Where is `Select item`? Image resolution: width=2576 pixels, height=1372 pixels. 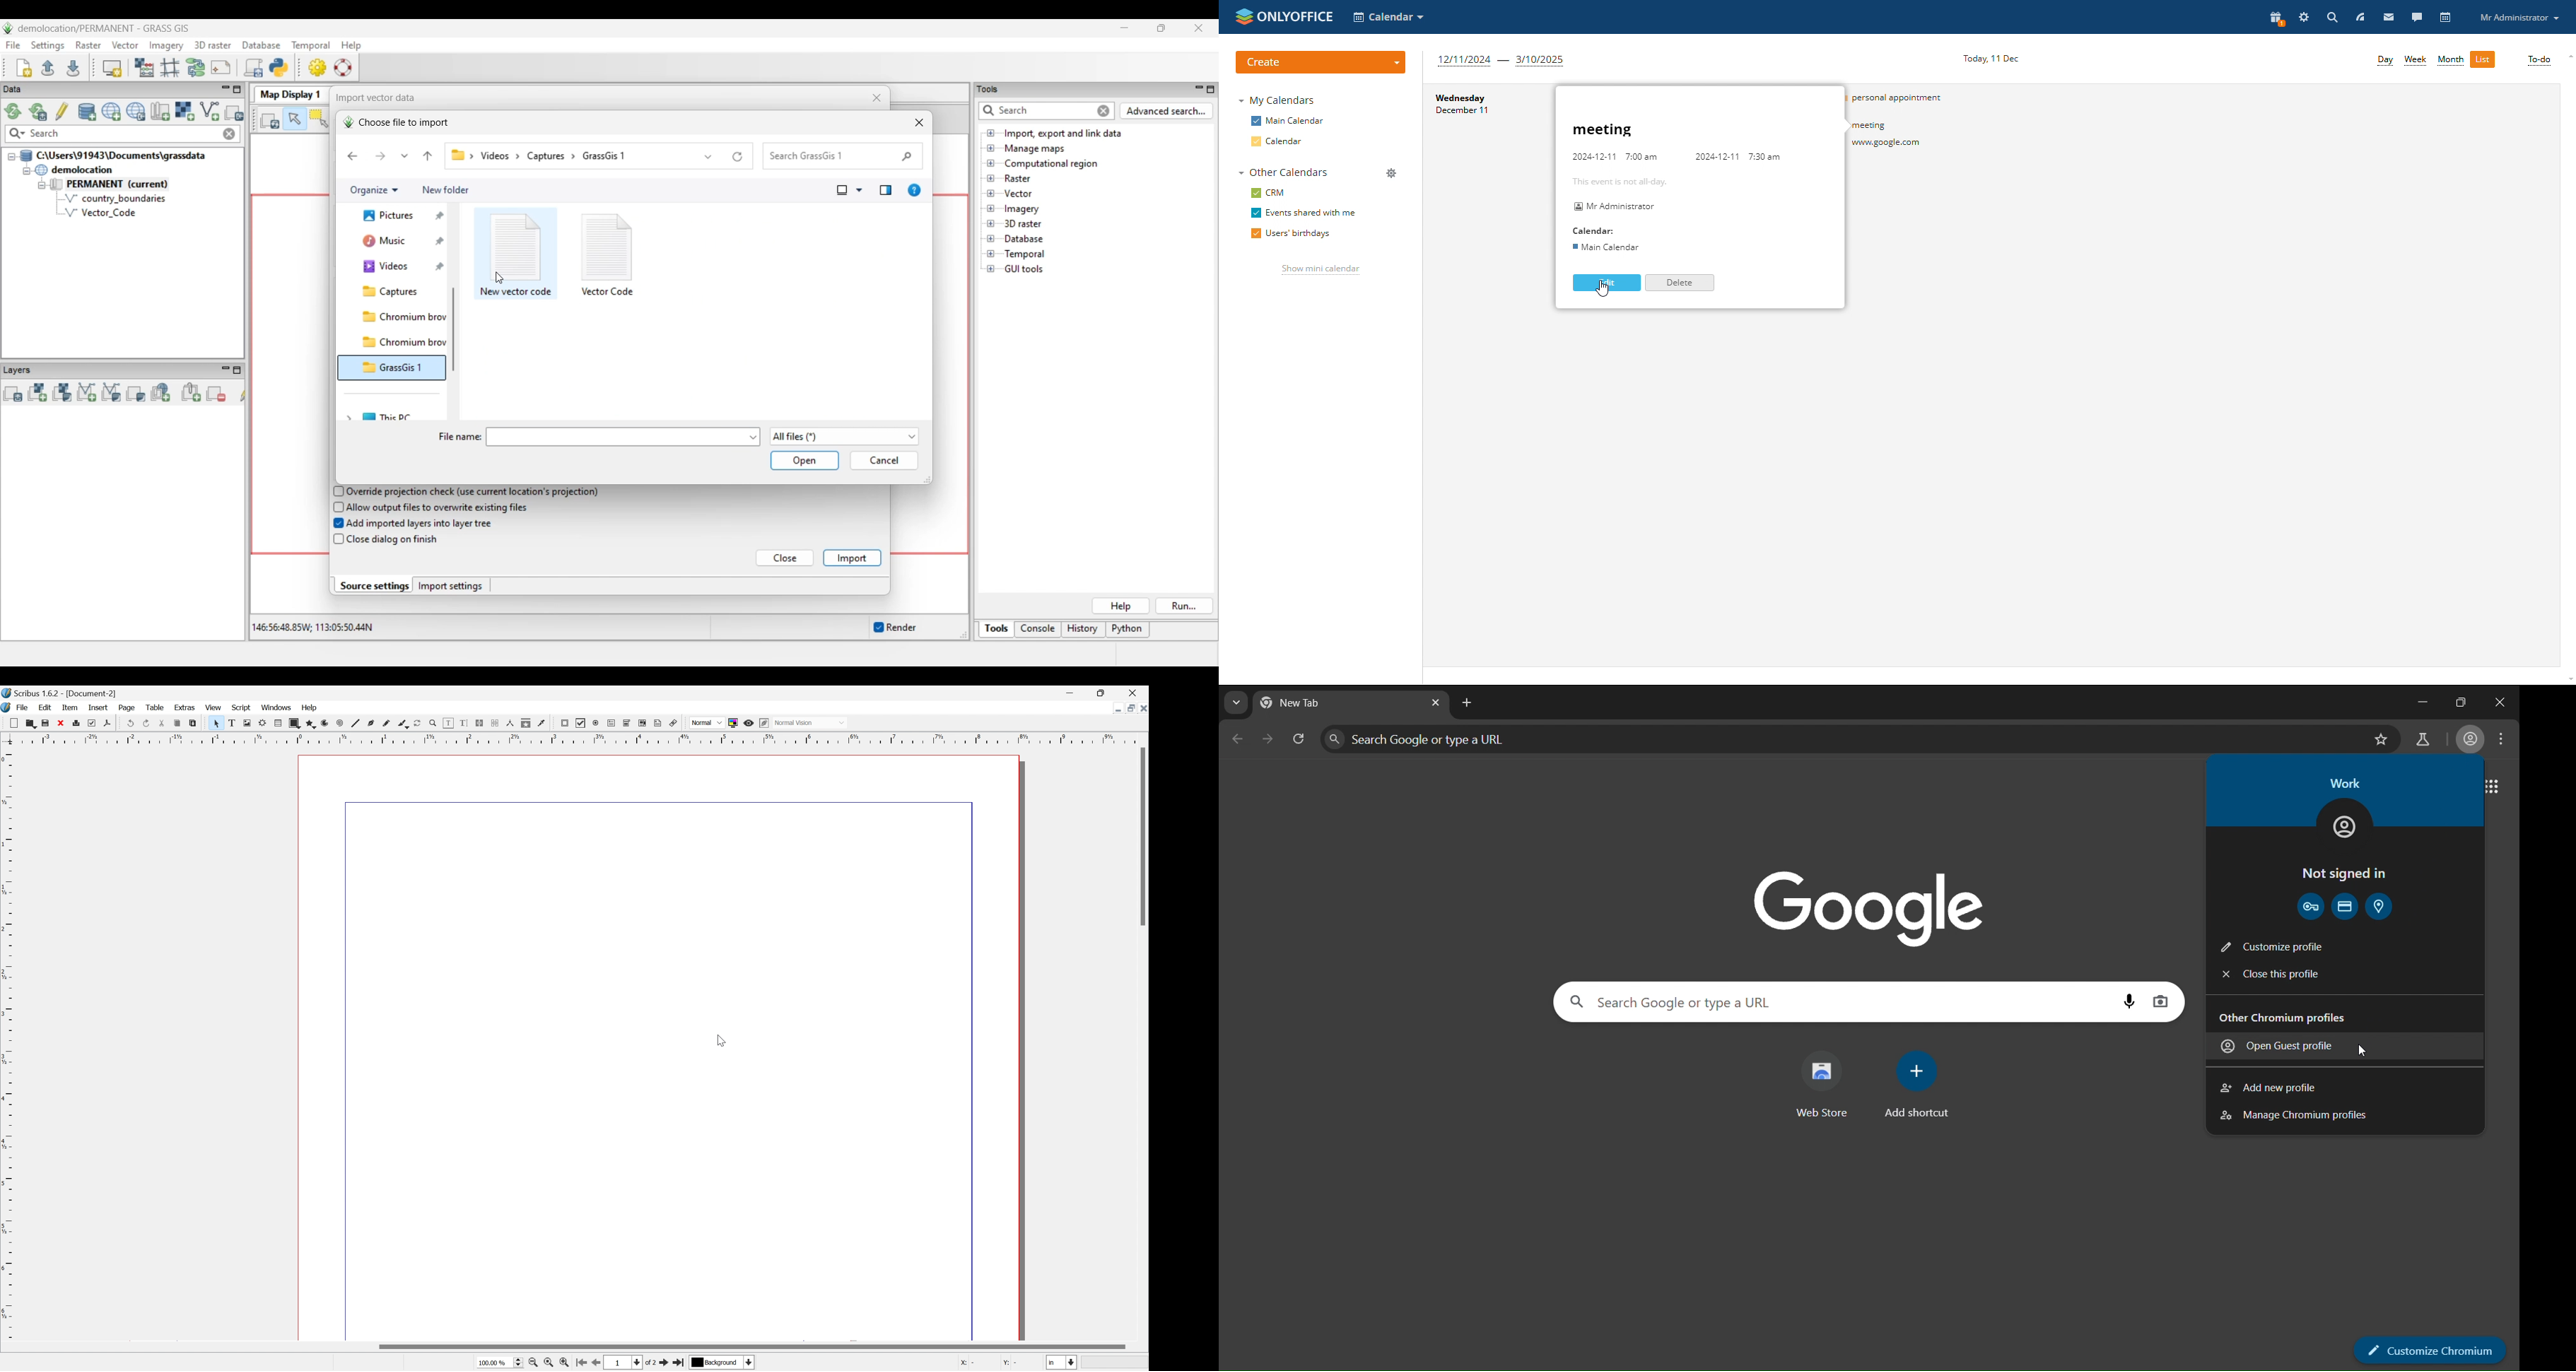
Select item is located at coordinates (216, 723).